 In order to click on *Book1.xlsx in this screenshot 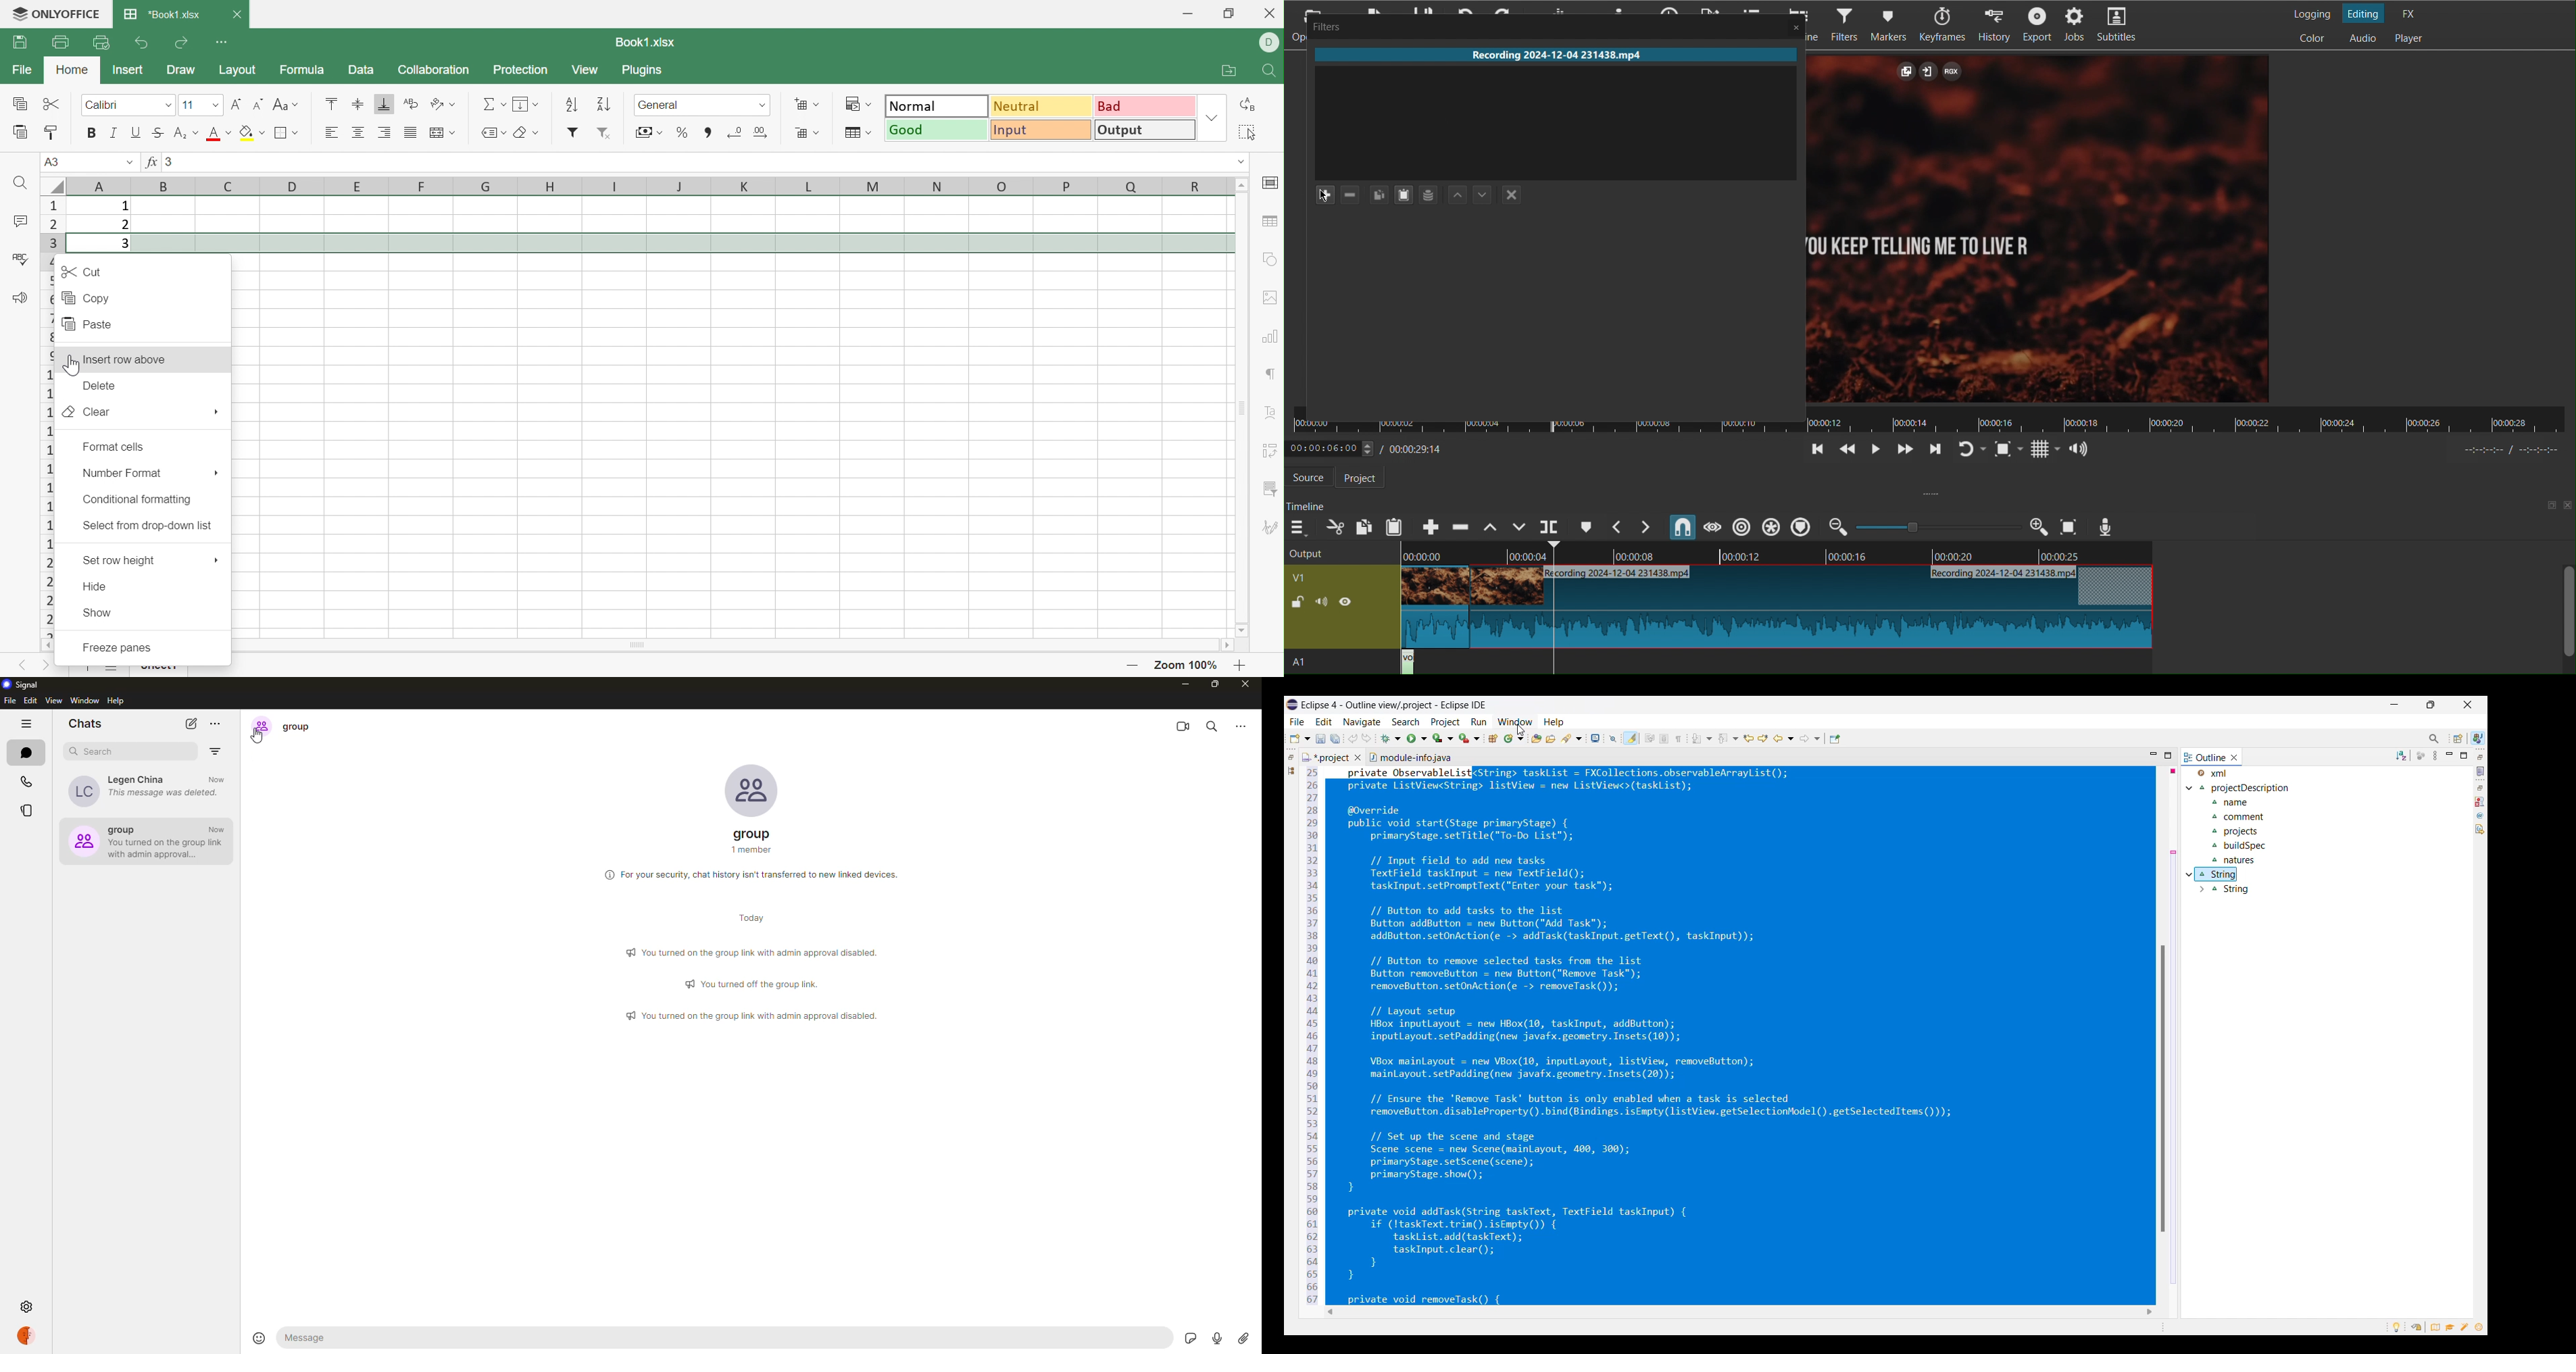, I will do `click(164, 15)`.